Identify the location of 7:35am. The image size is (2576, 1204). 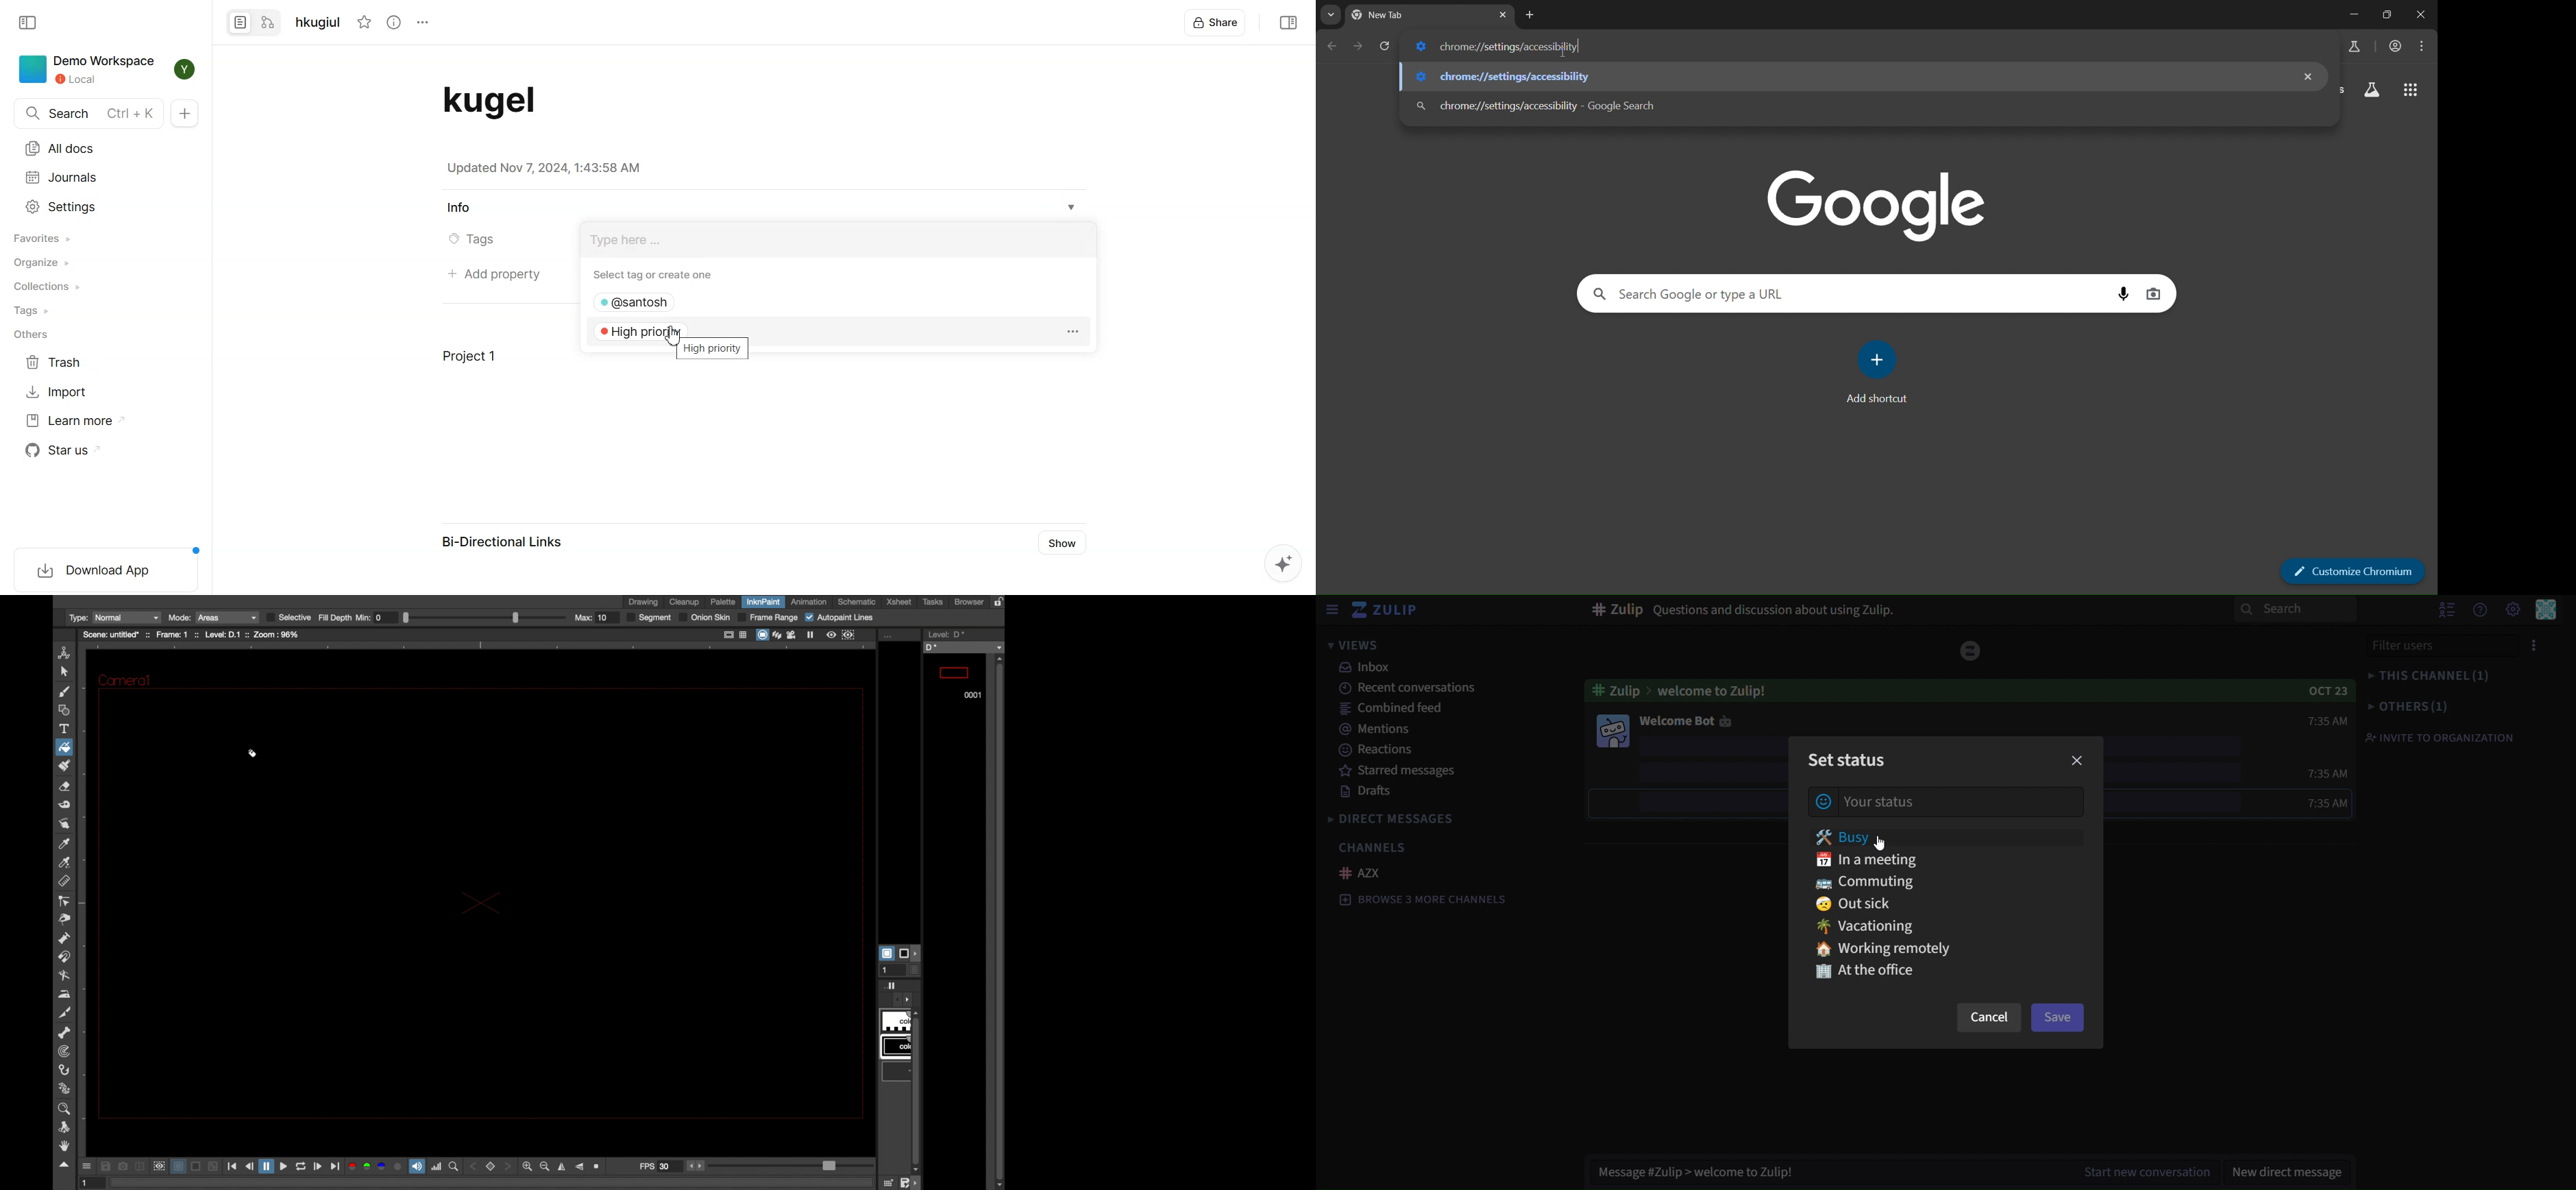
(2327, 771).